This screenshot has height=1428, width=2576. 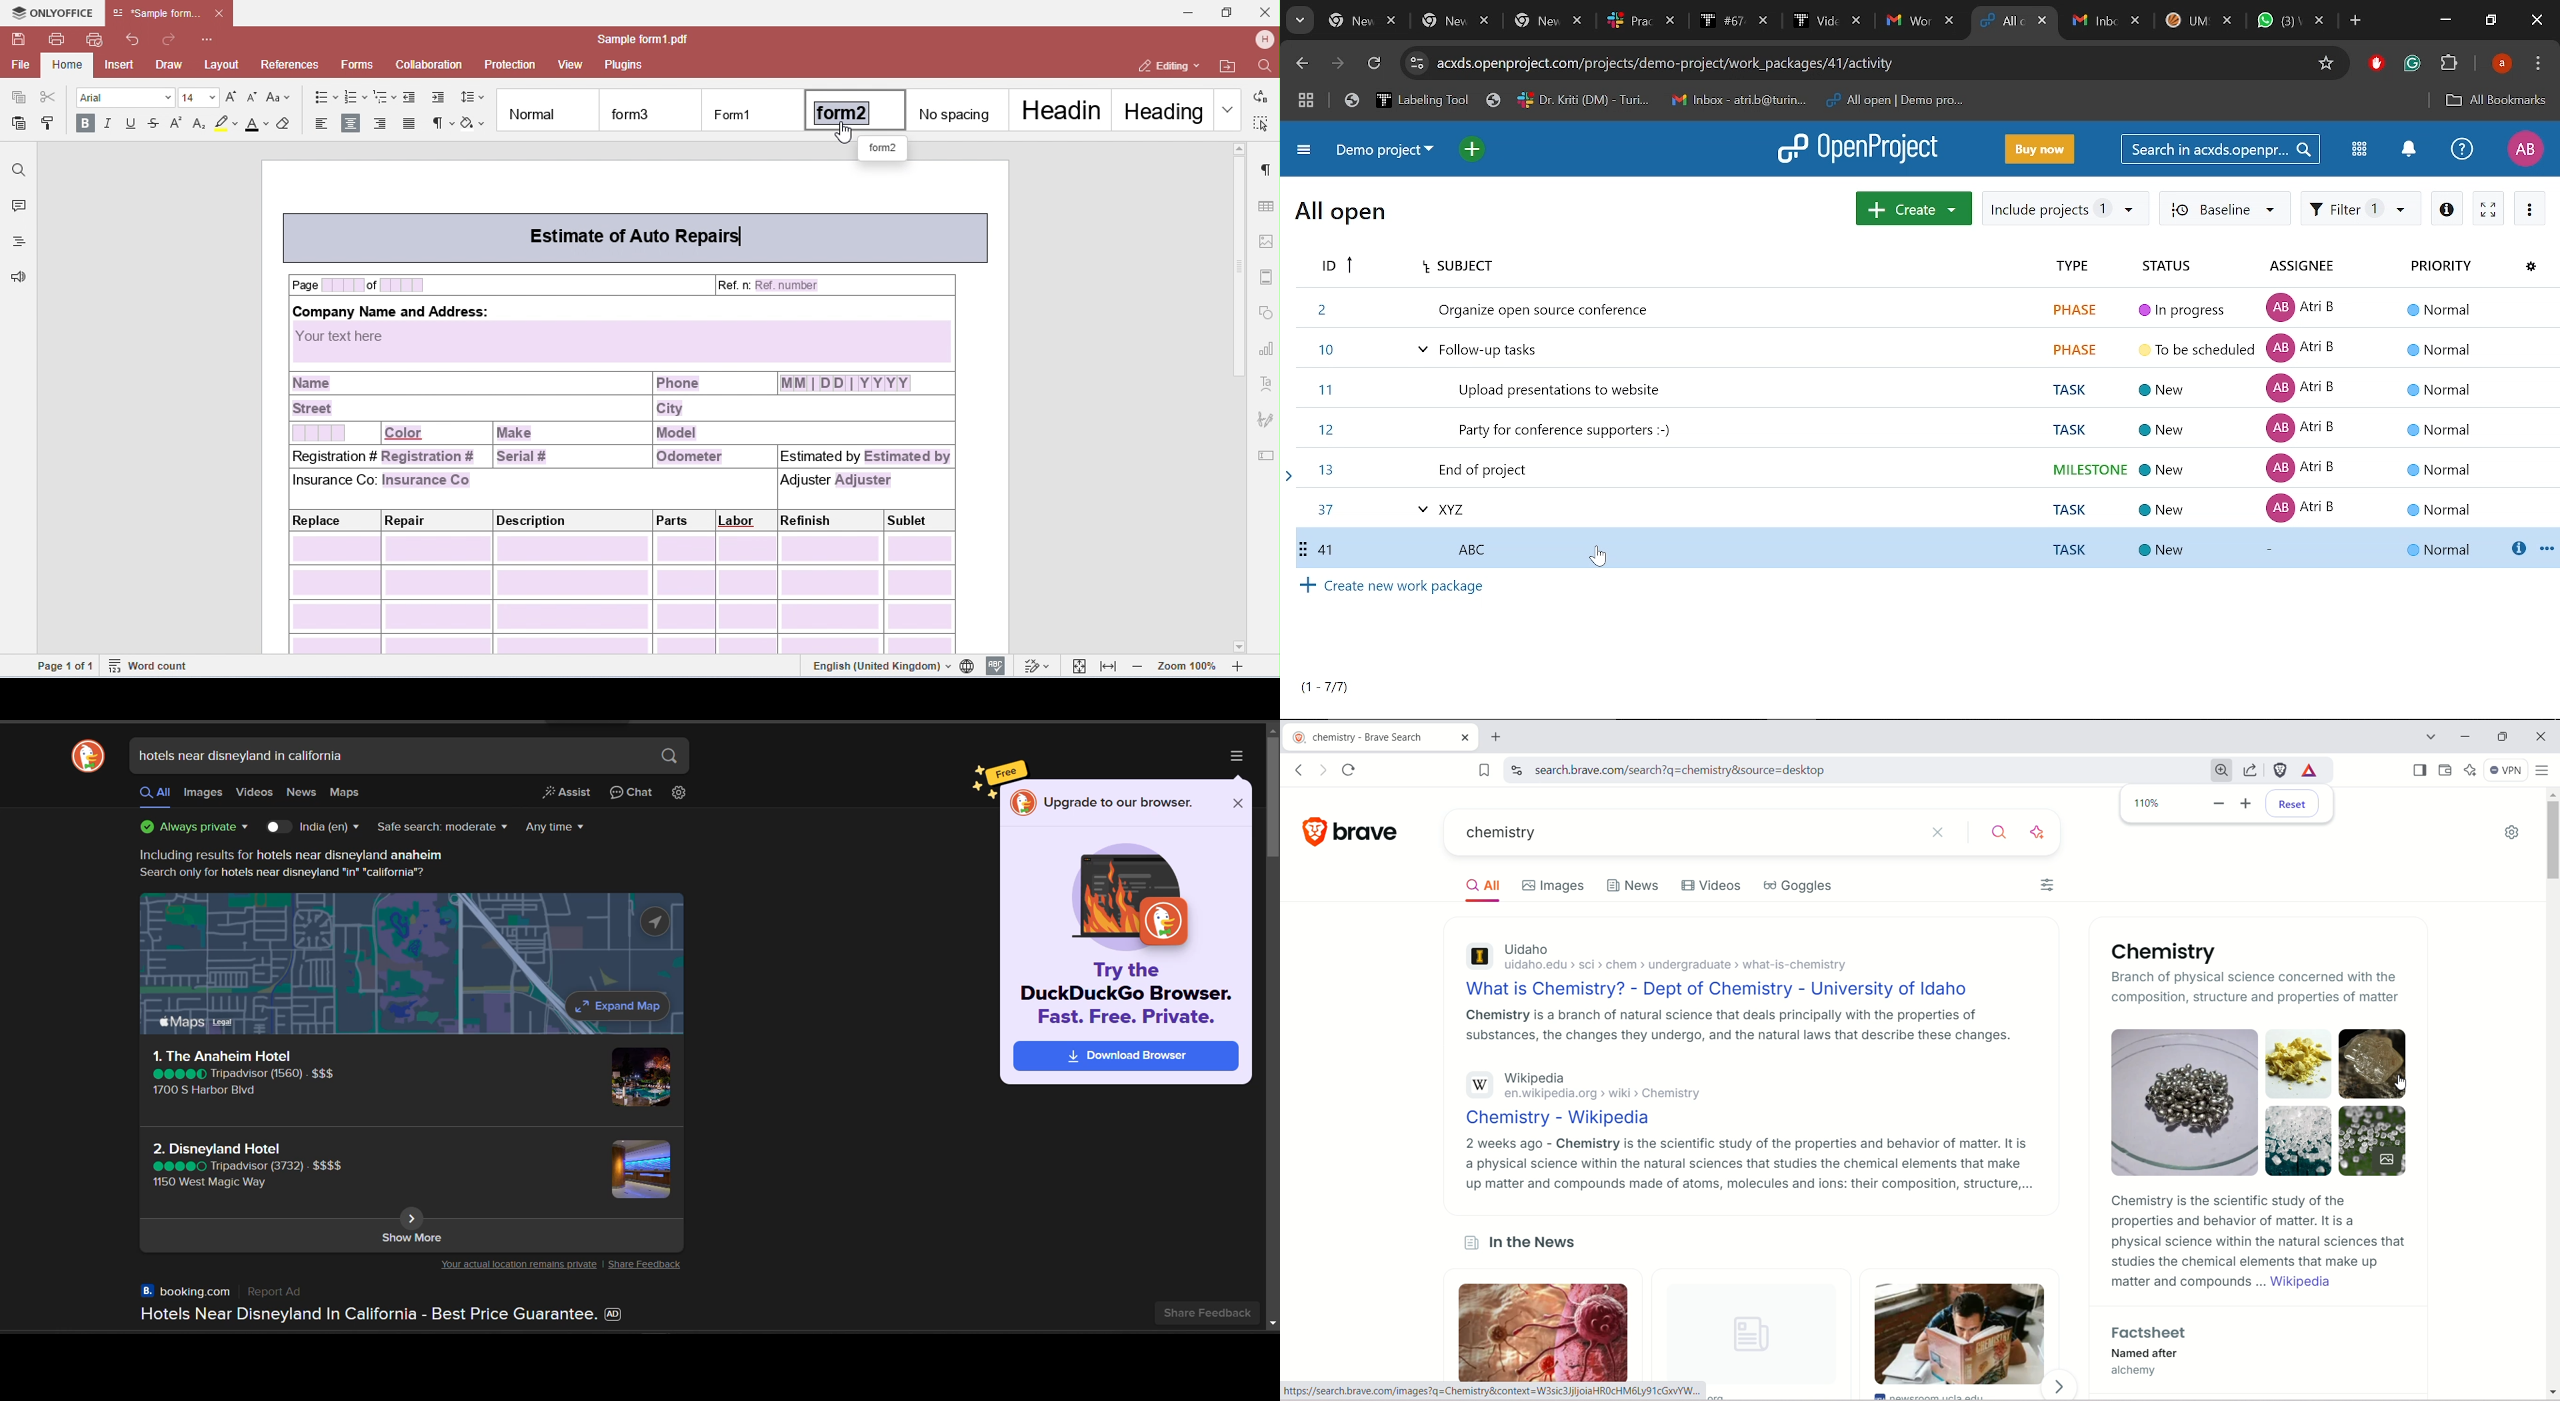 I want to click on News, so click(x=1632, y=885).